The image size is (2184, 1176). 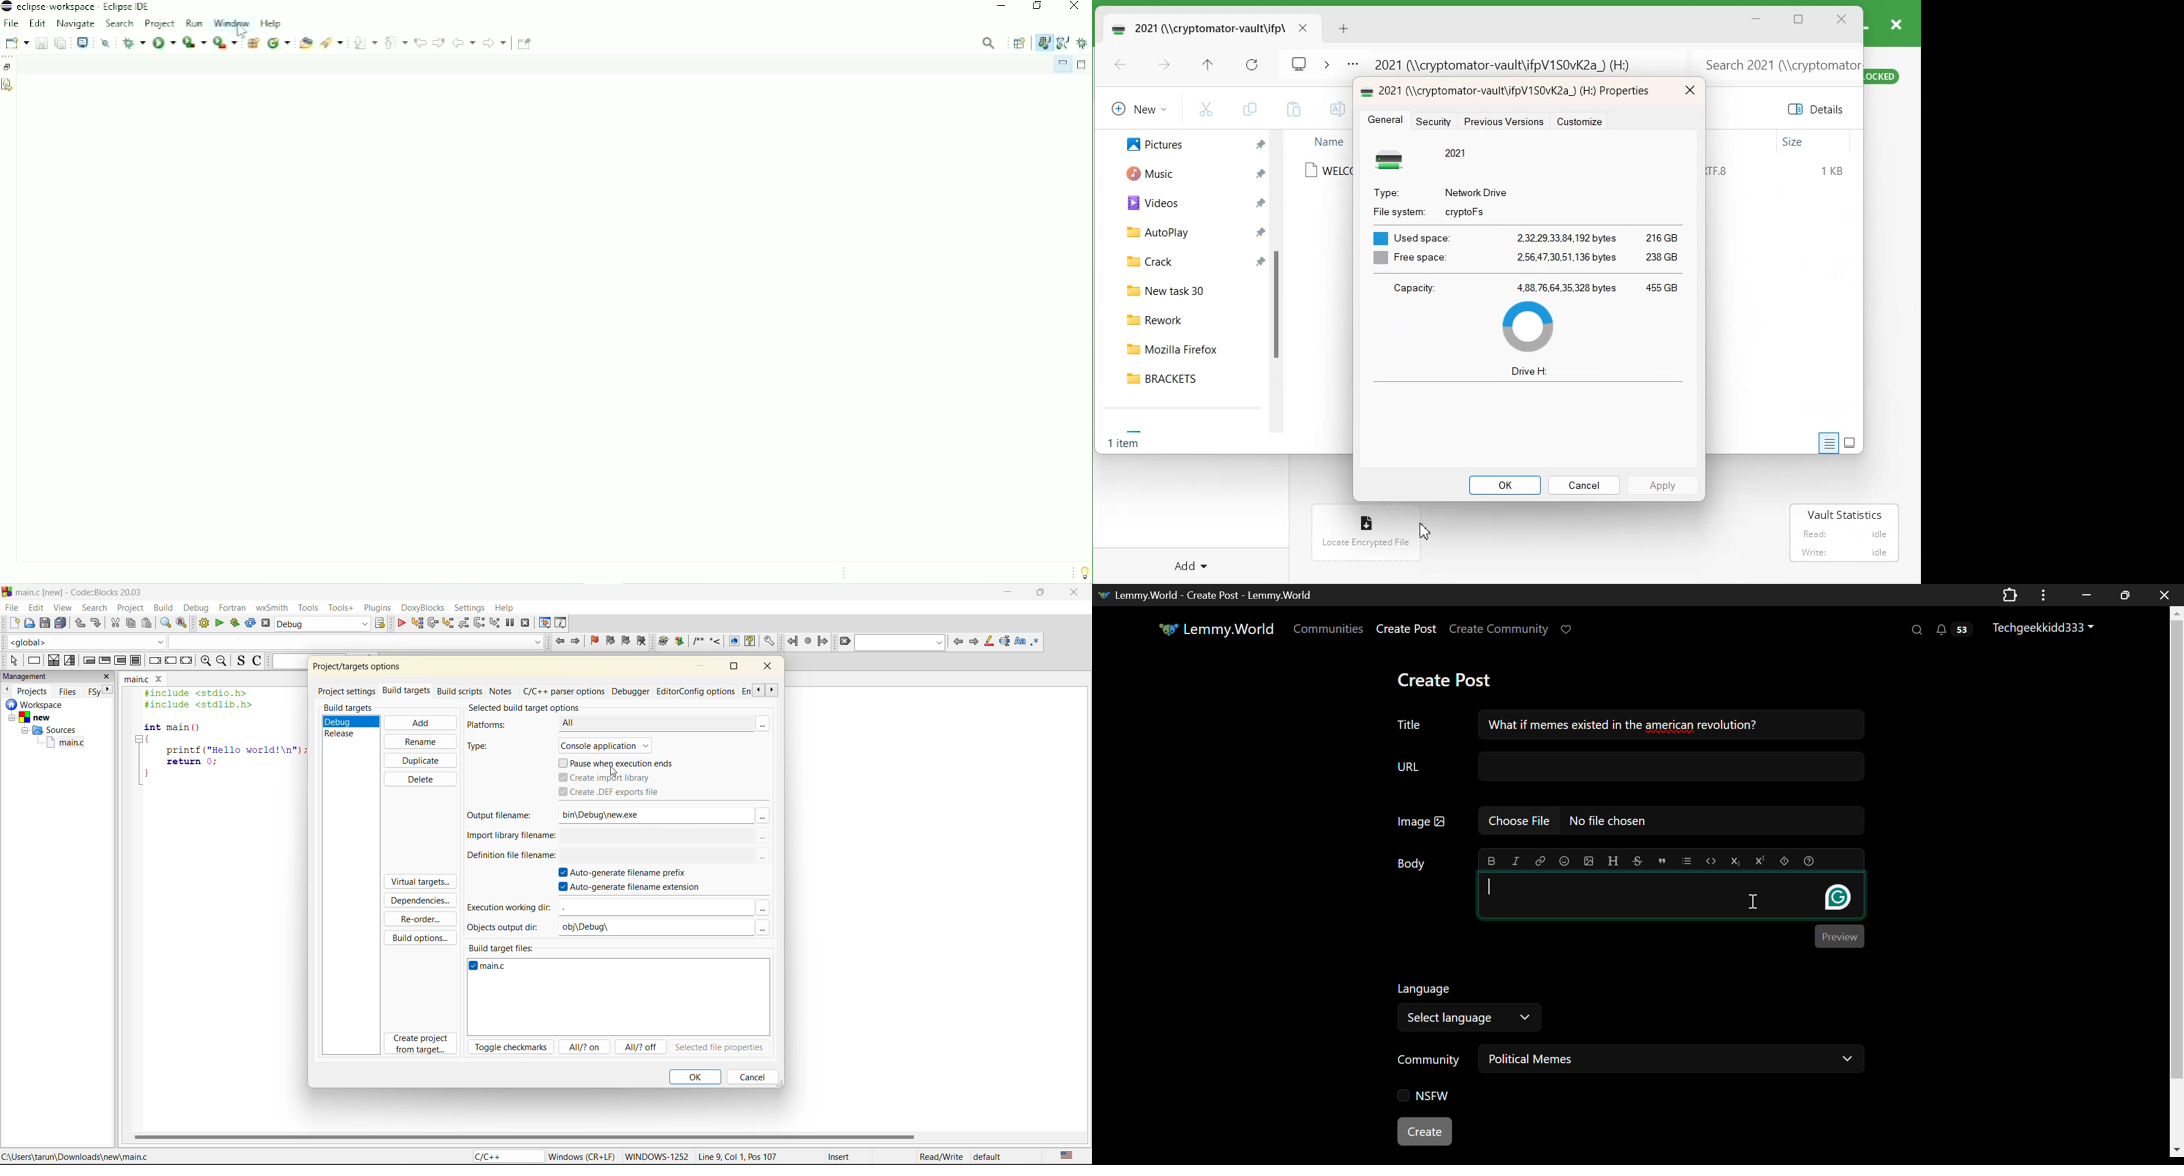 What do you see at coordinates (61, 623) in the screenshot?
I see `save everything` at bounding box center [61, 623].